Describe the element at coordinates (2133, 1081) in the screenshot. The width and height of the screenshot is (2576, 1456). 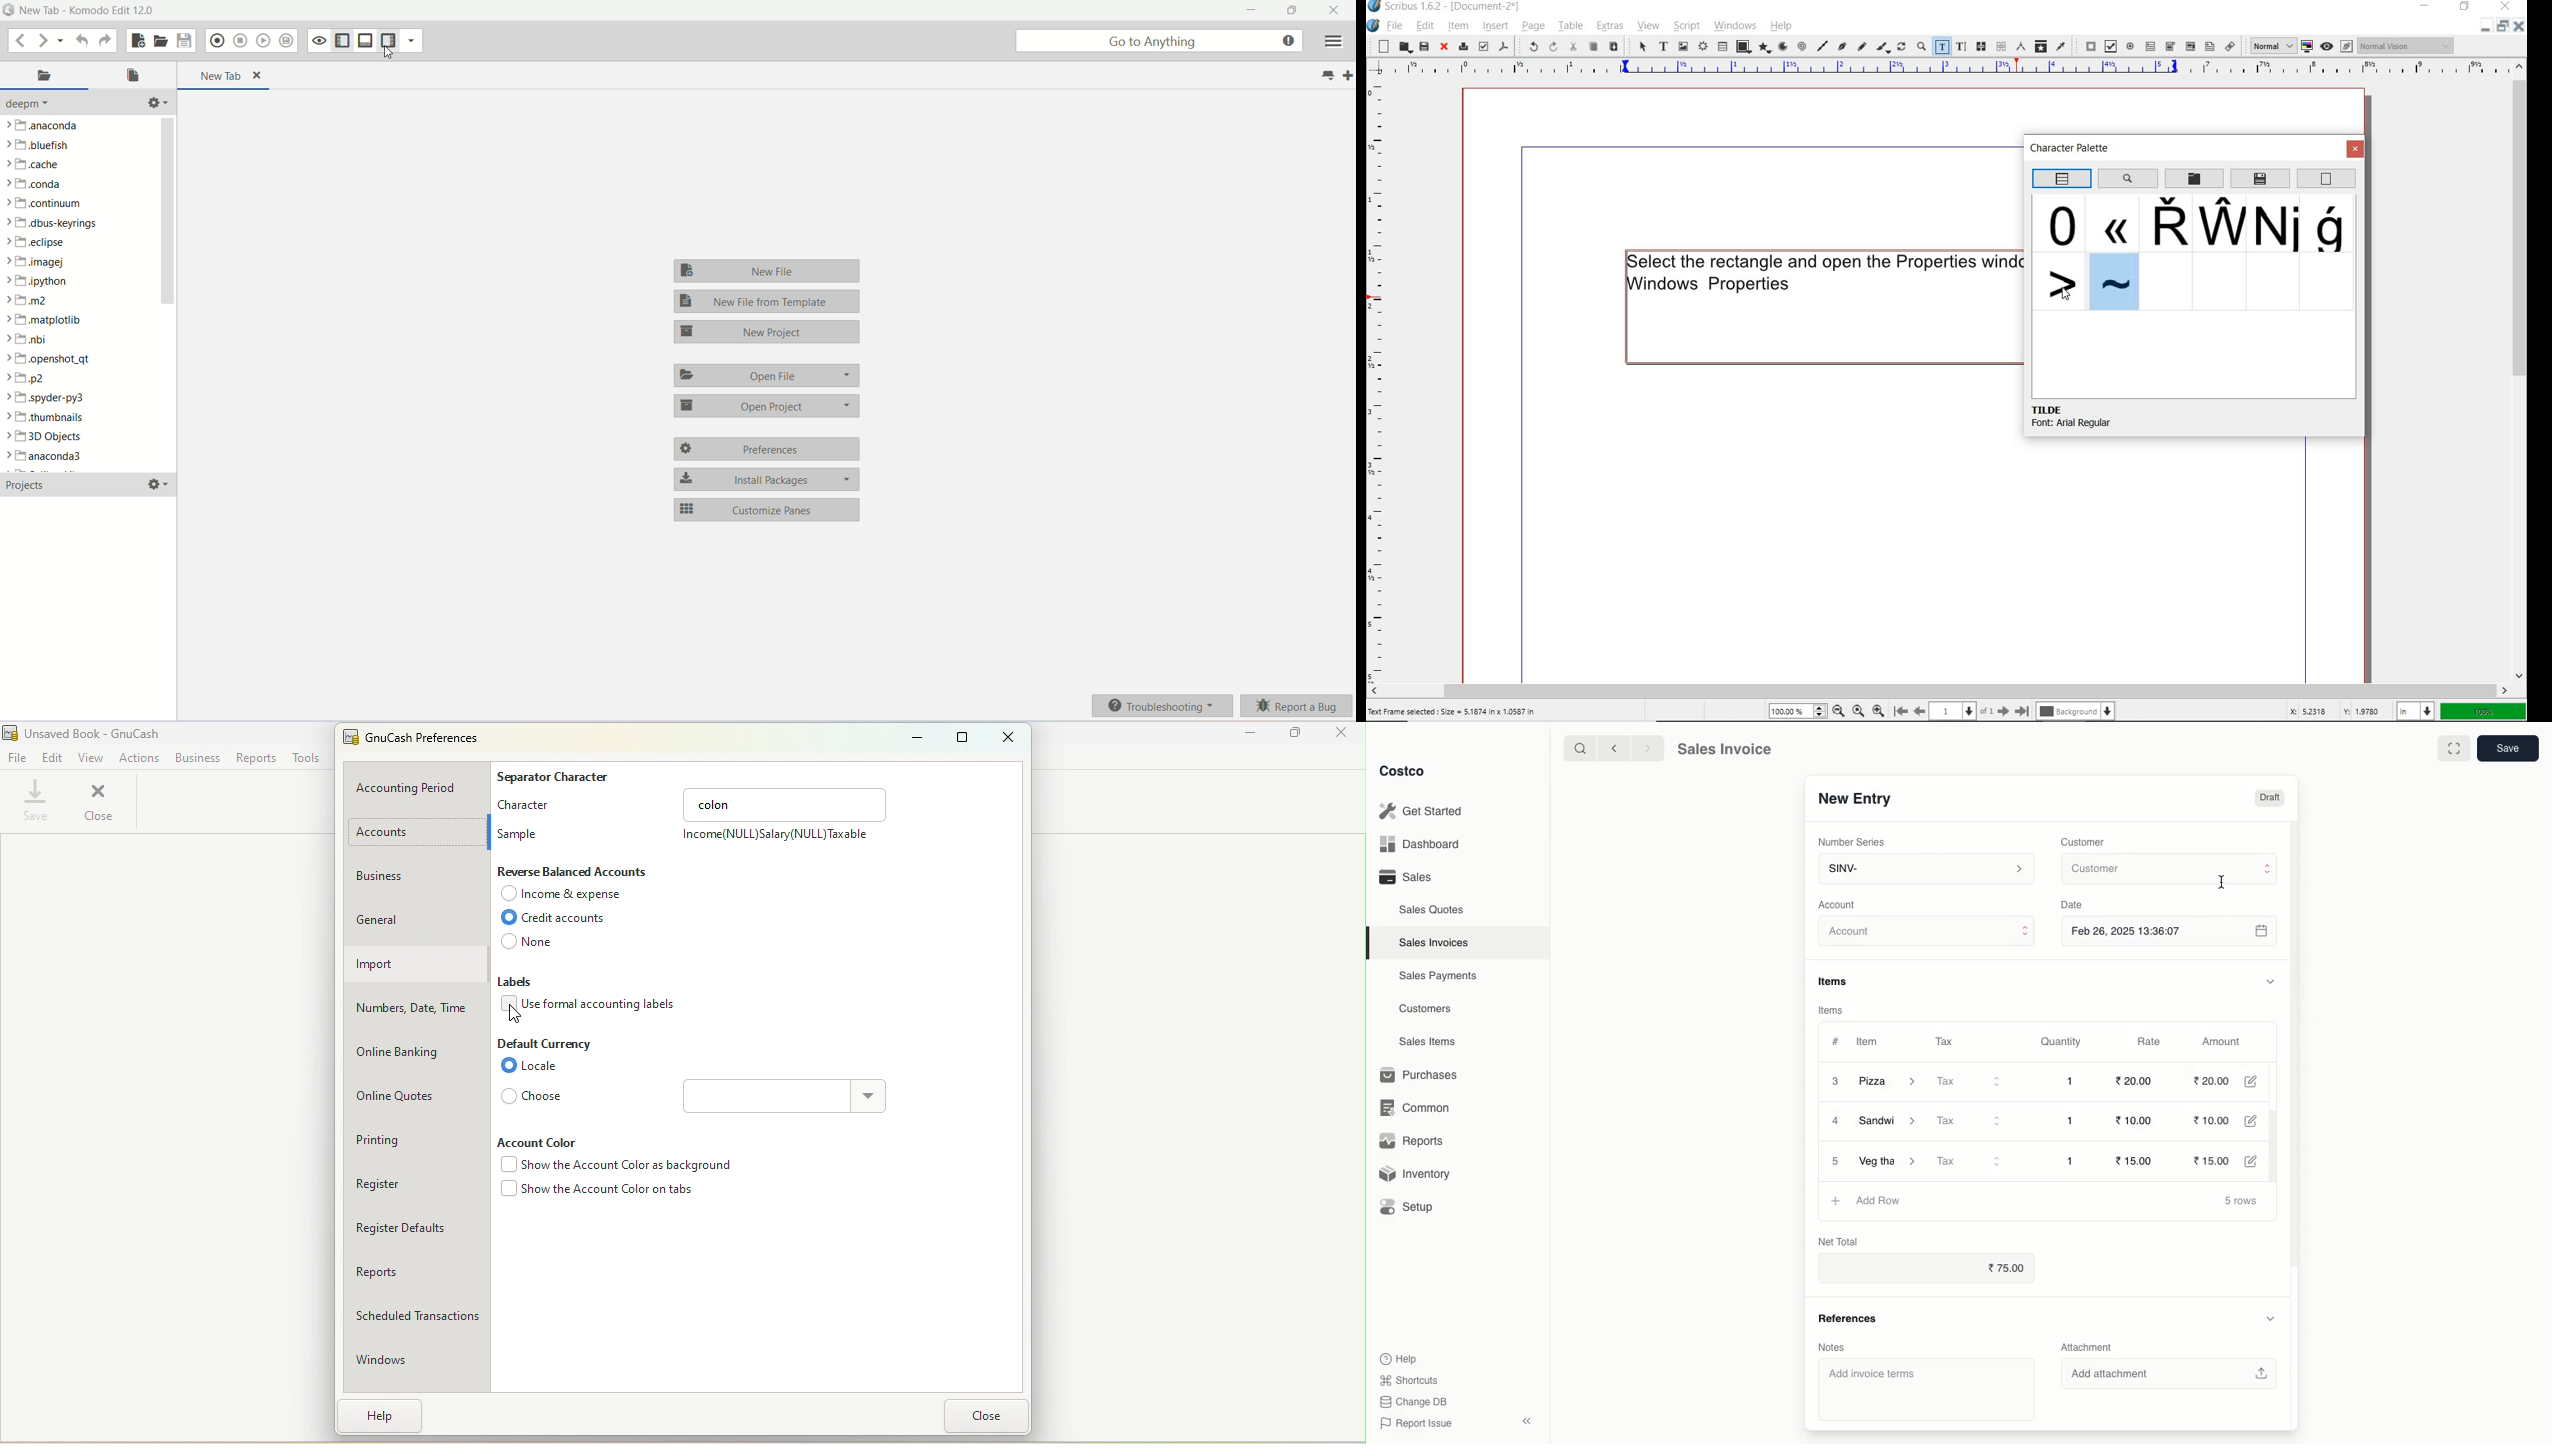
I see `20.00` at that location.